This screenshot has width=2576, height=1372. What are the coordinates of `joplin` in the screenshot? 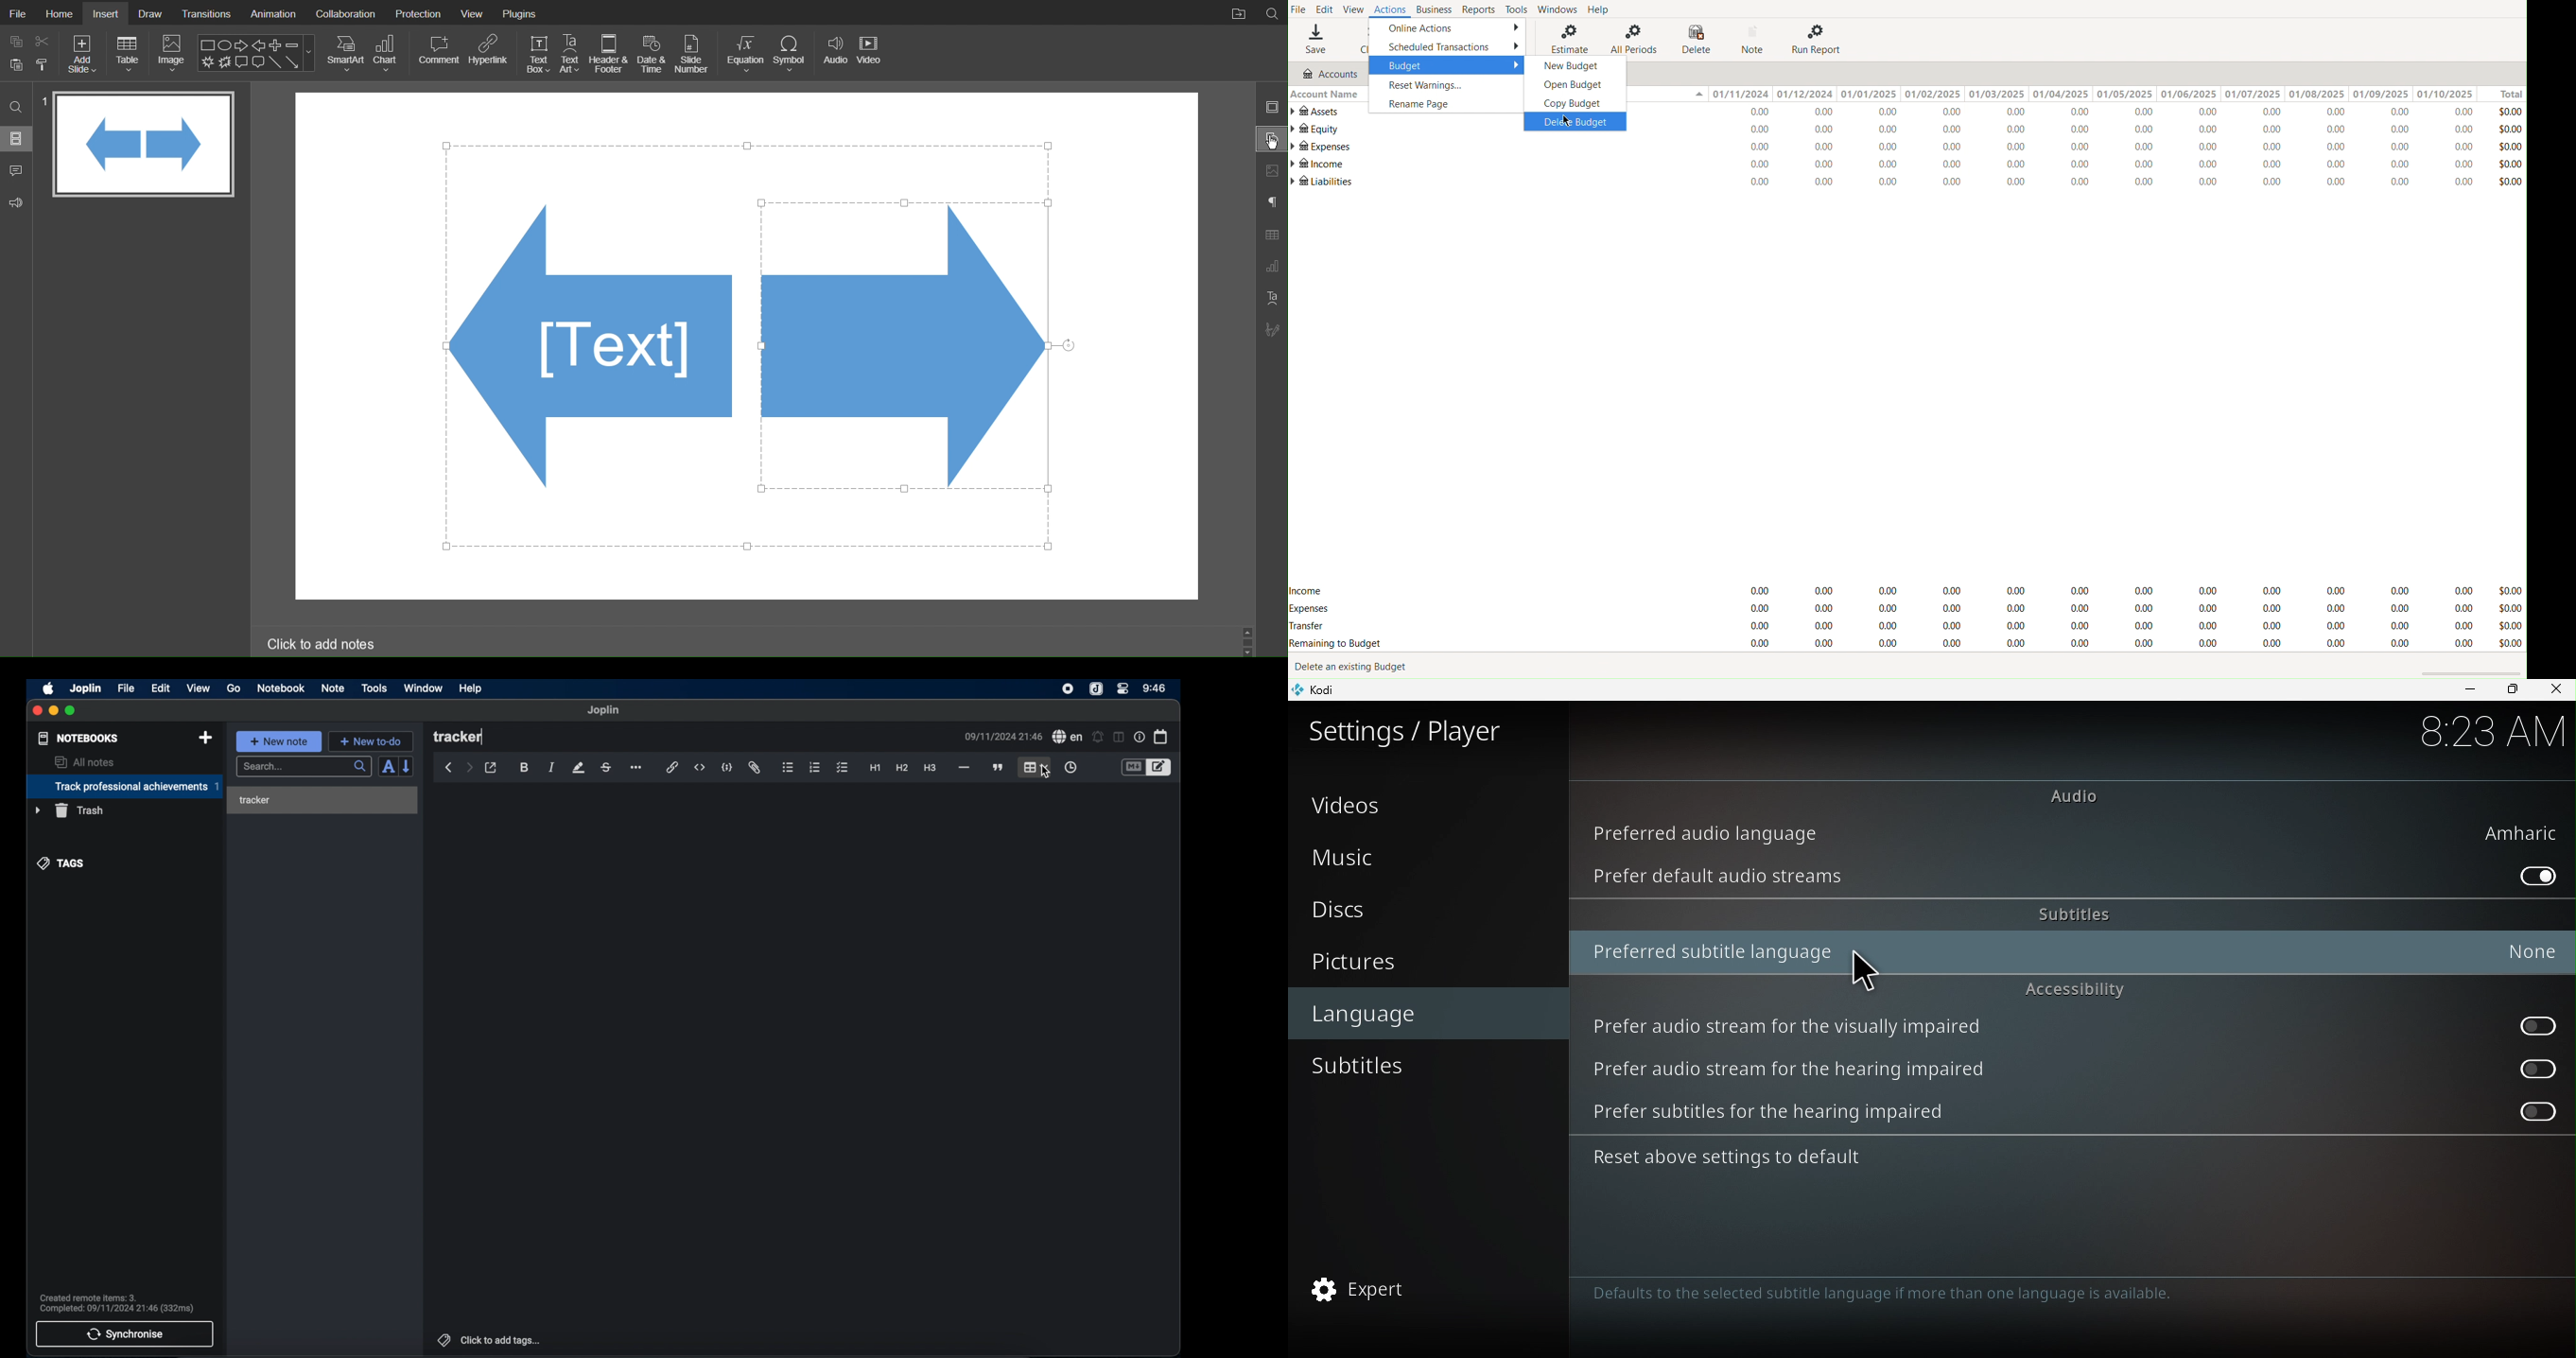 It's located at (604, 710).